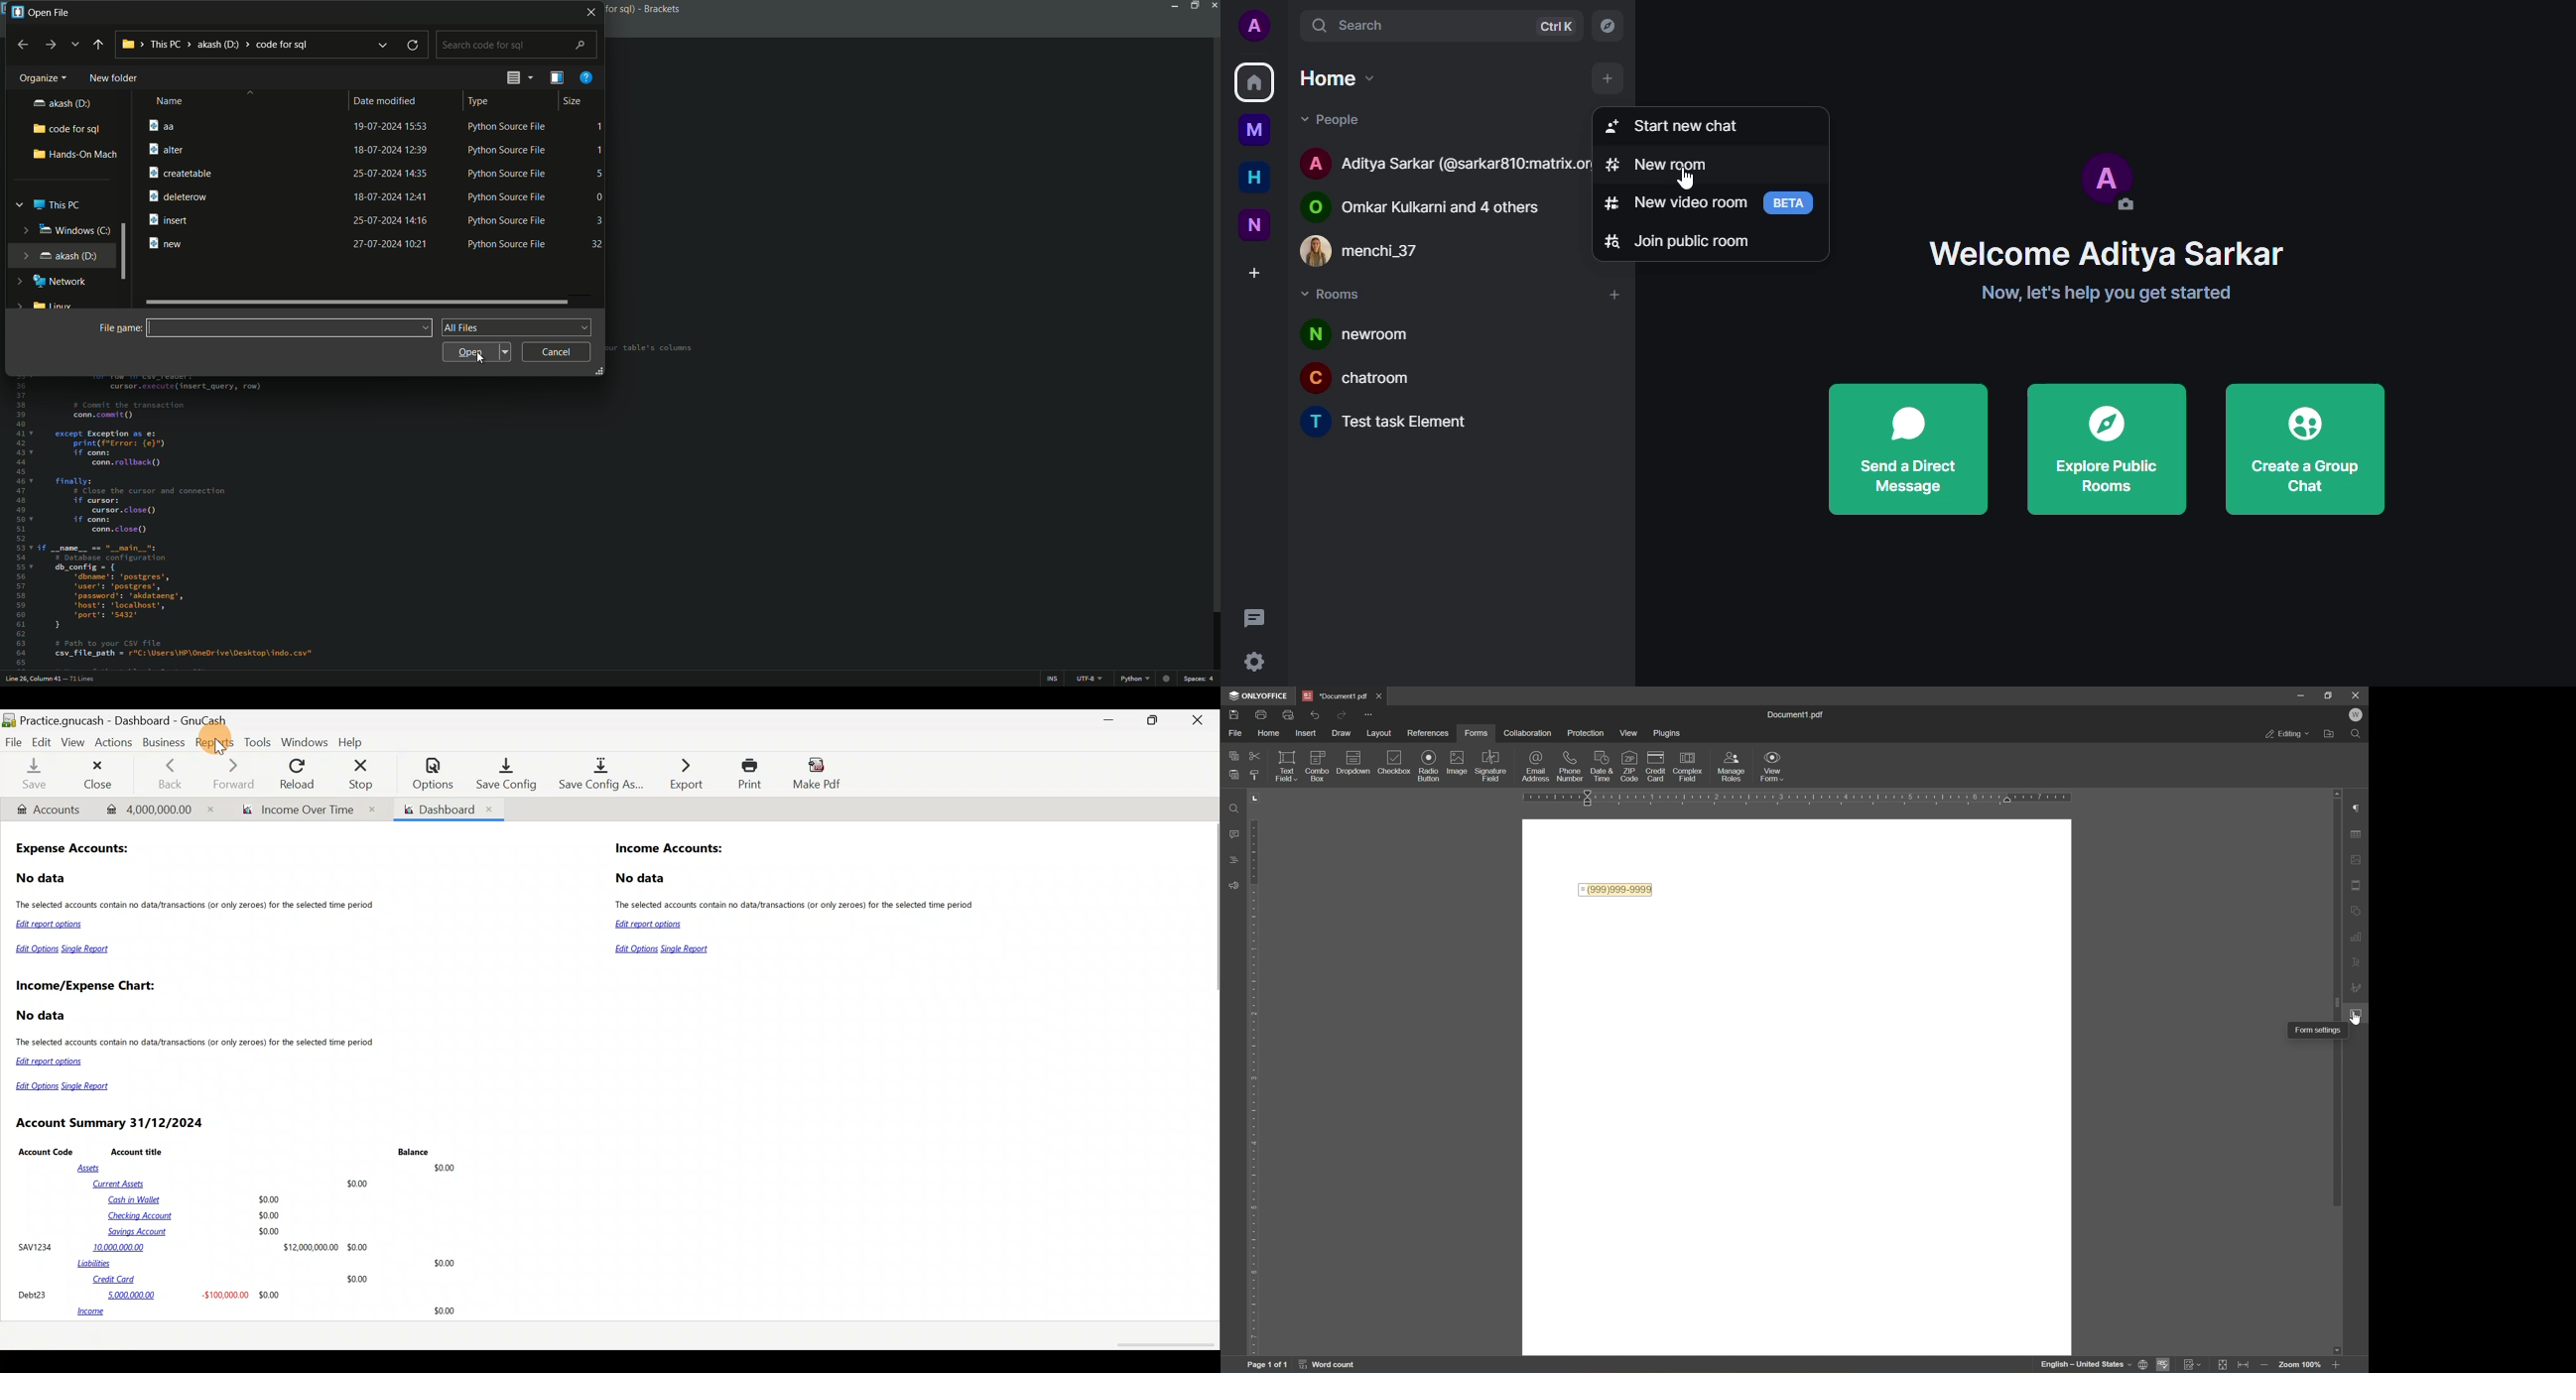 The height and width of the screenshot is (1400, 2576). What do you see at coordinates (215, 44) in the screenshot?
I see `location` at bounding box center [215, 44].